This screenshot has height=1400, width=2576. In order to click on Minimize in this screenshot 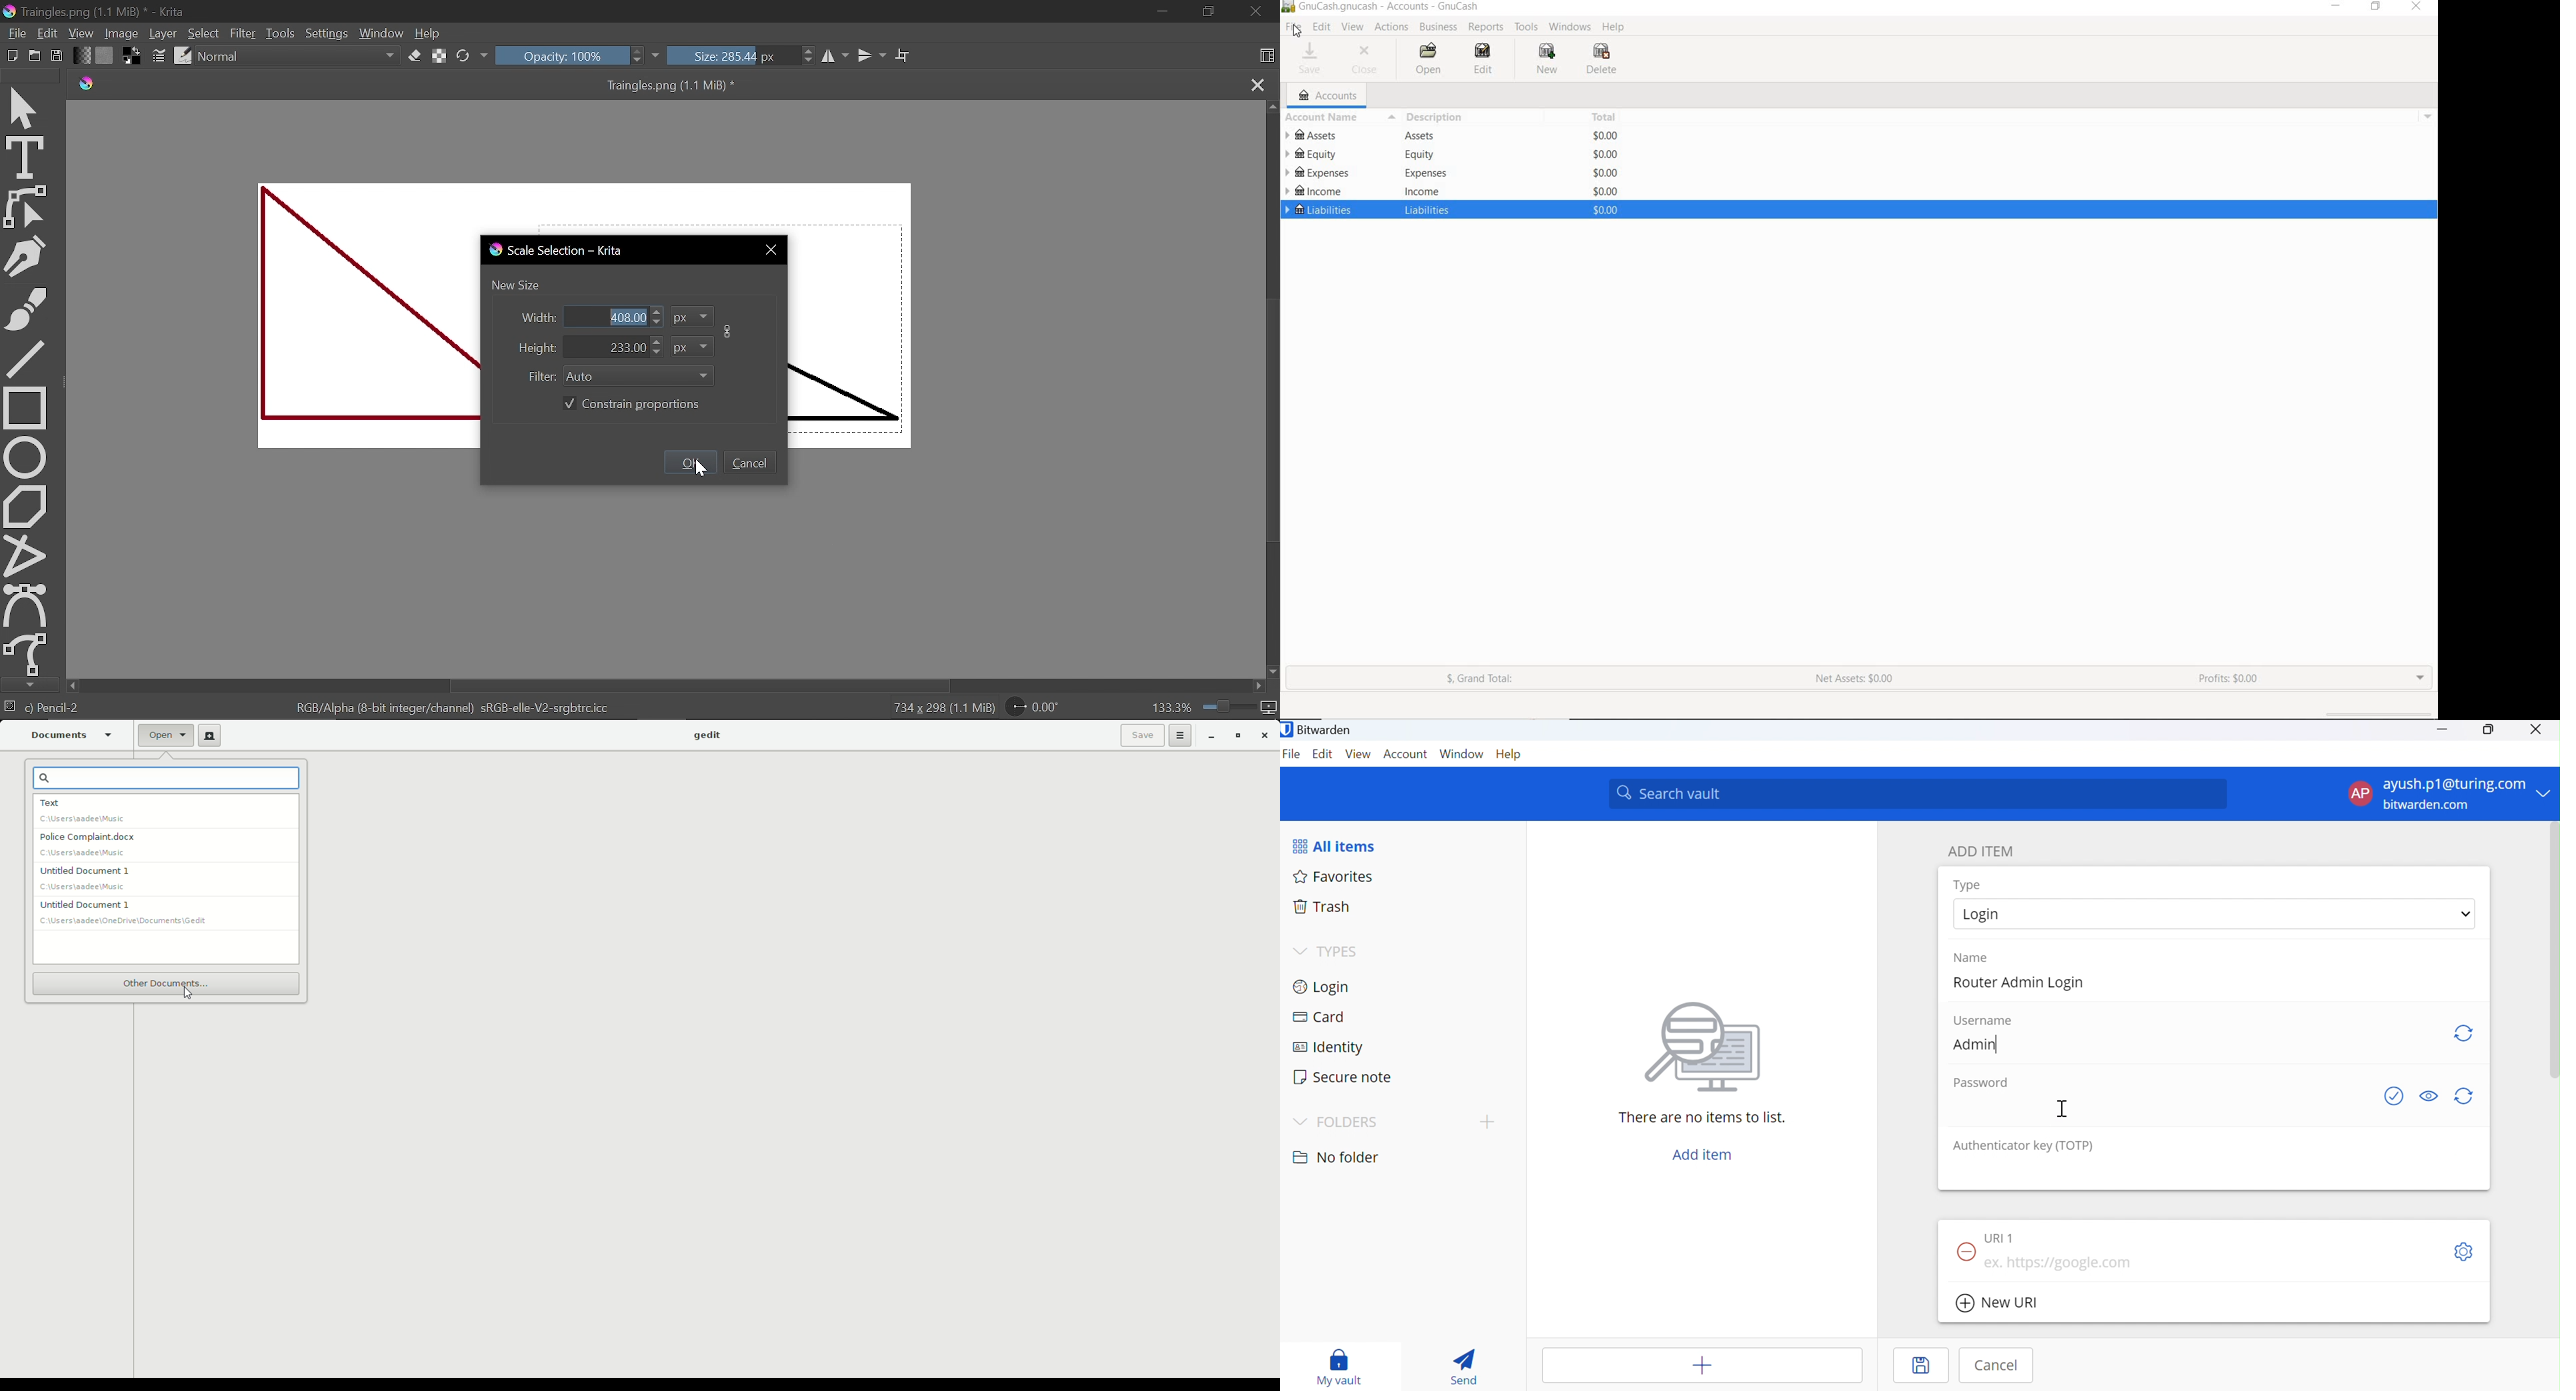, I will do `click(1157, 13)`.